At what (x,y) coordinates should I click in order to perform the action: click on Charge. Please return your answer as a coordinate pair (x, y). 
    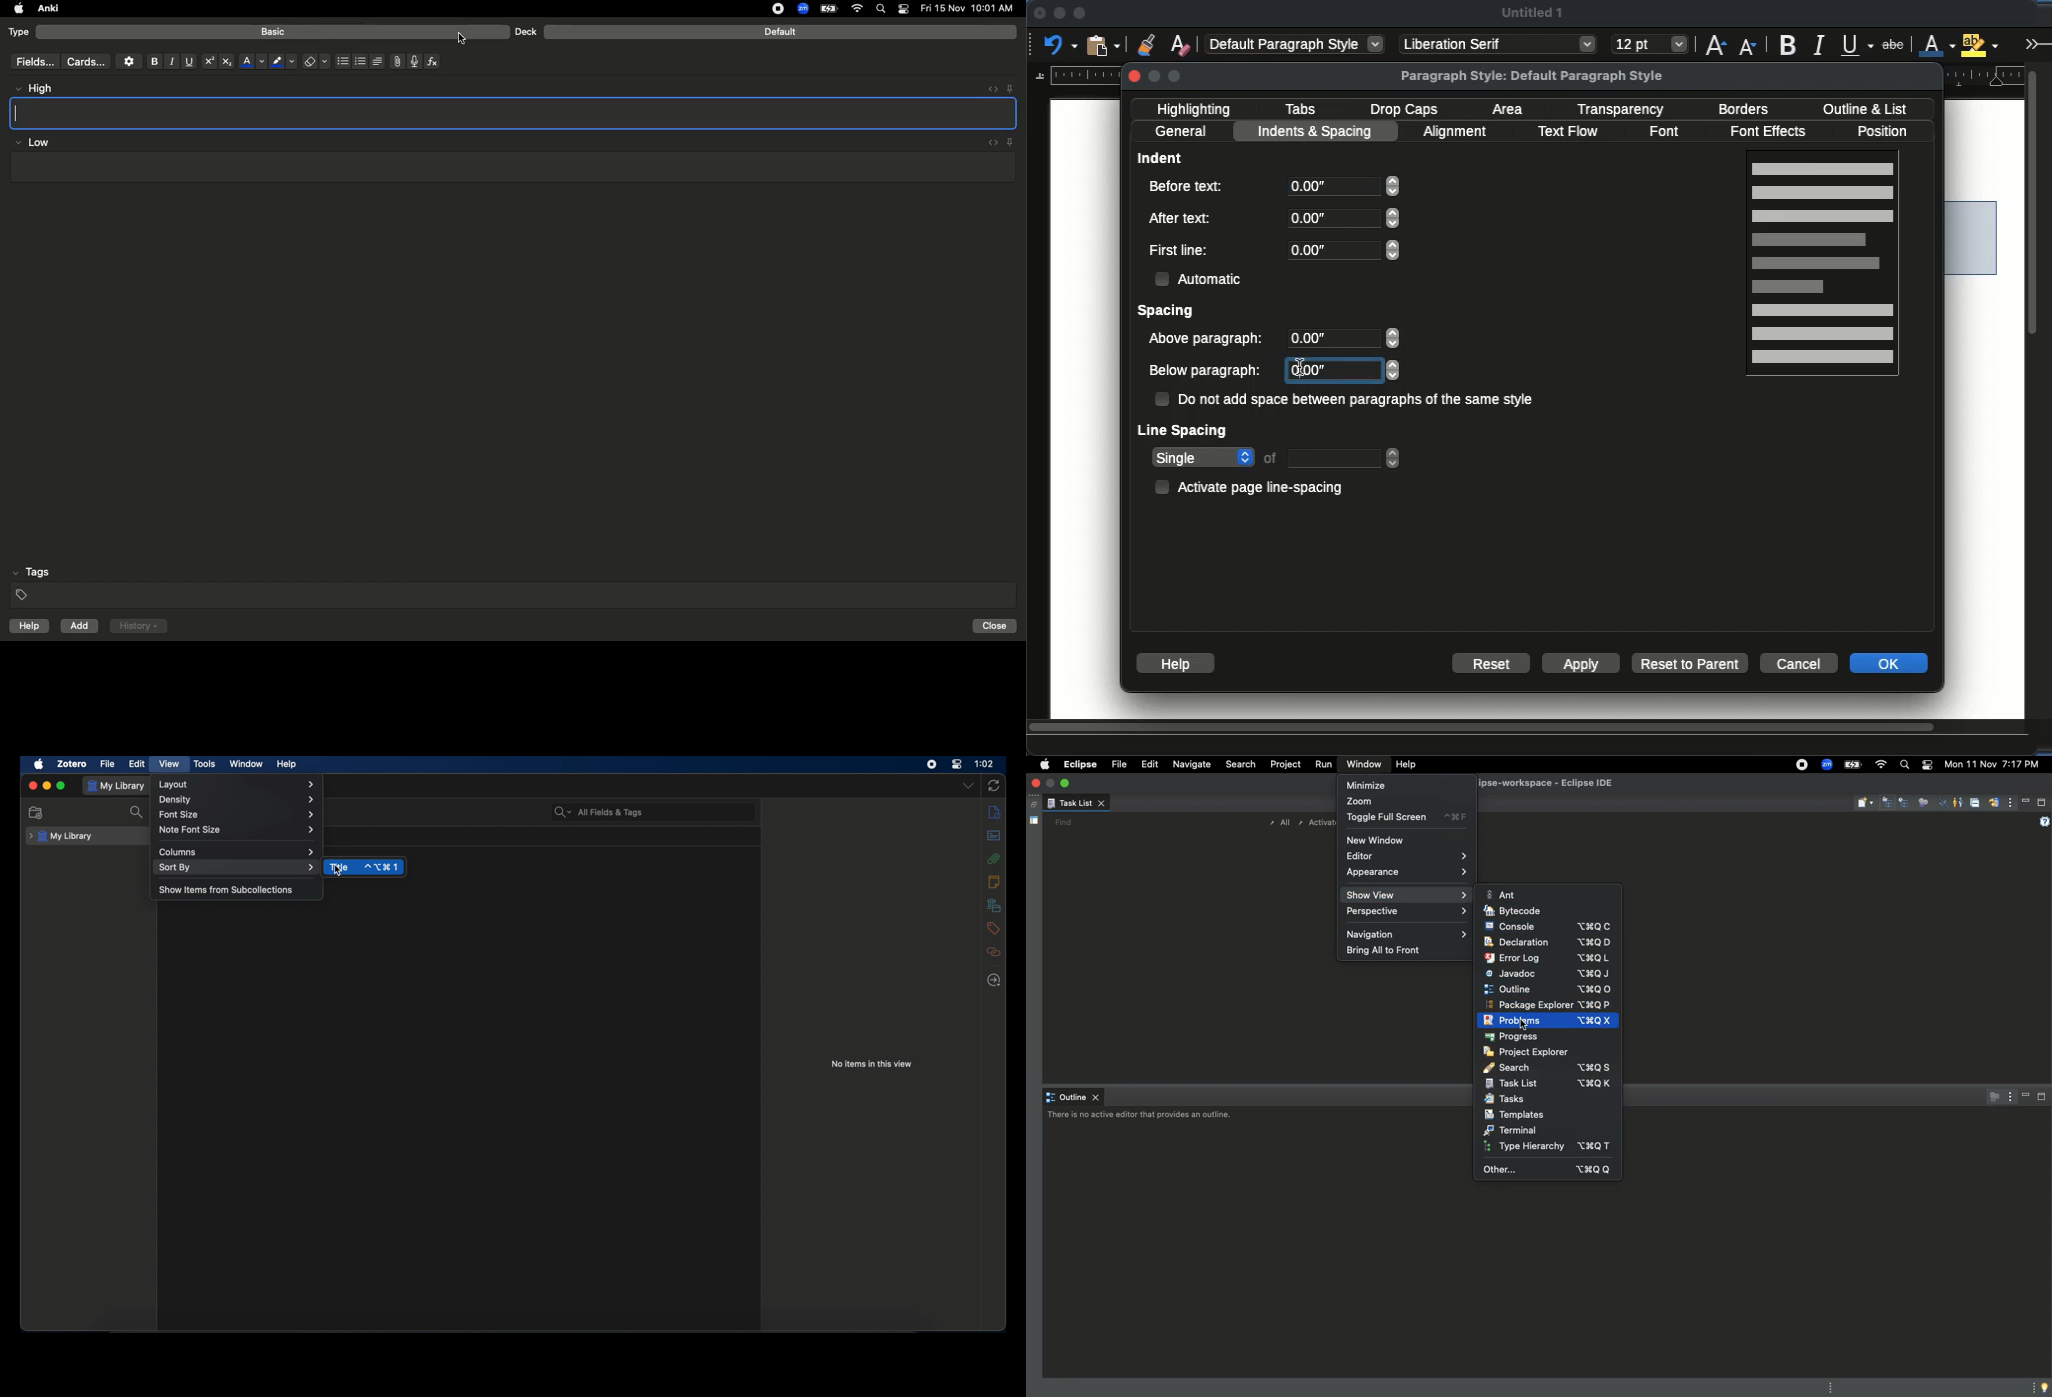
    Looking at the image, I should click on (1854, 765).